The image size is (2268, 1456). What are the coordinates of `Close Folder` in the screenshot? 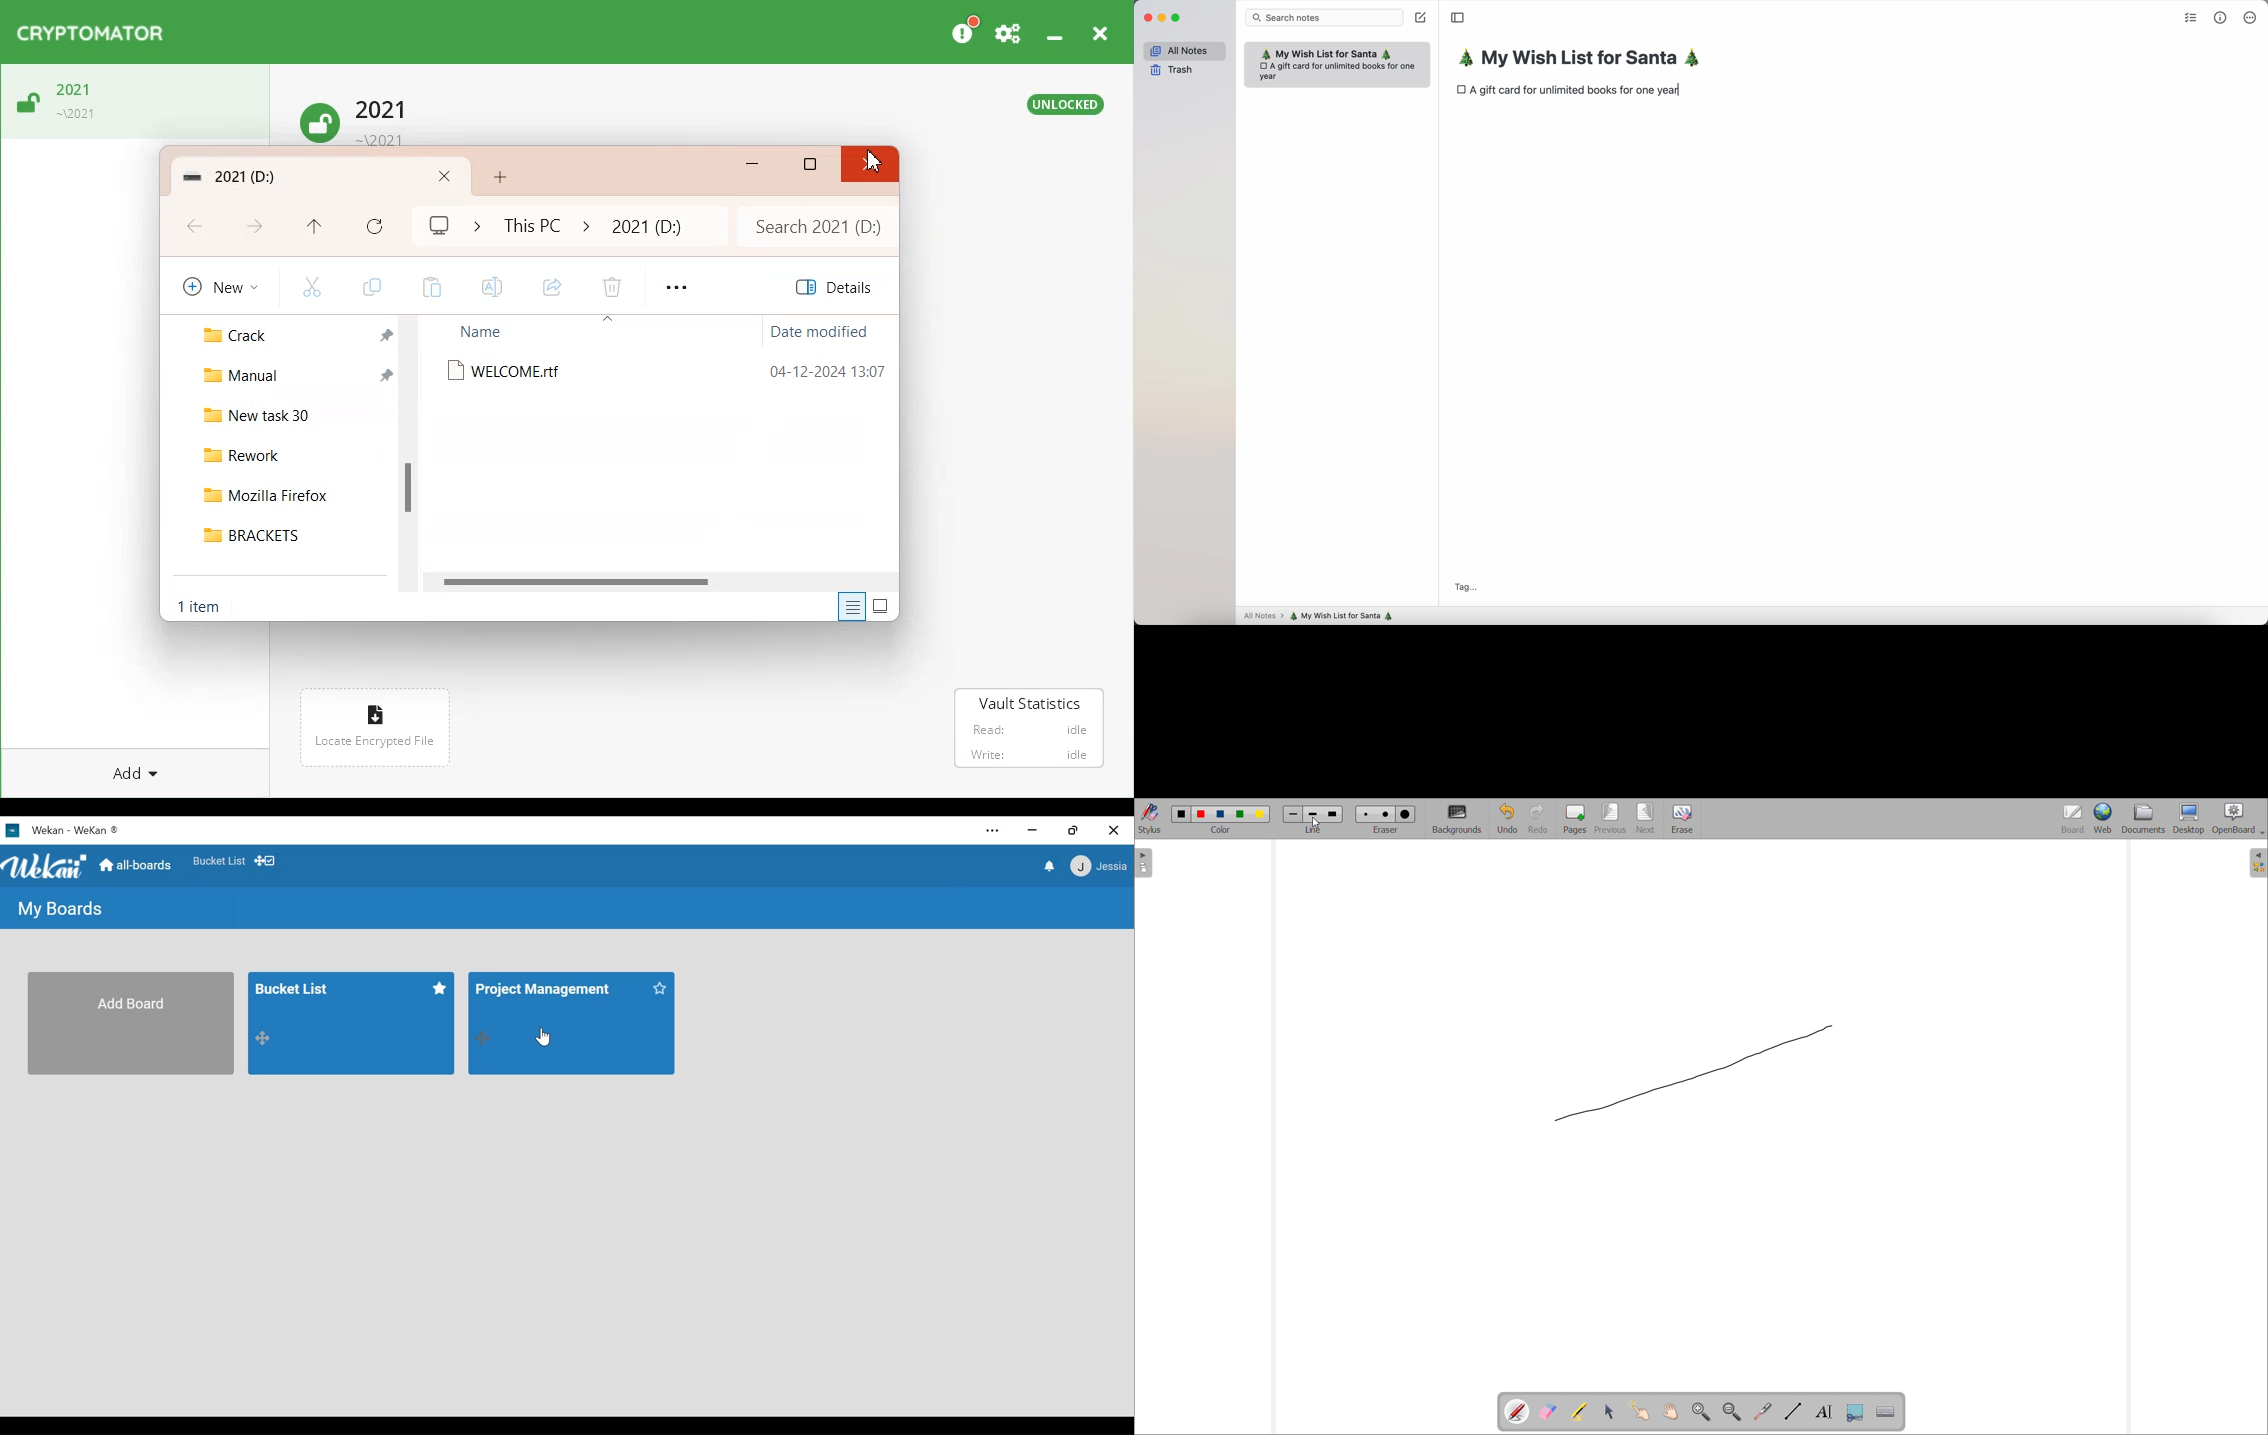 It's located at (440, 178).